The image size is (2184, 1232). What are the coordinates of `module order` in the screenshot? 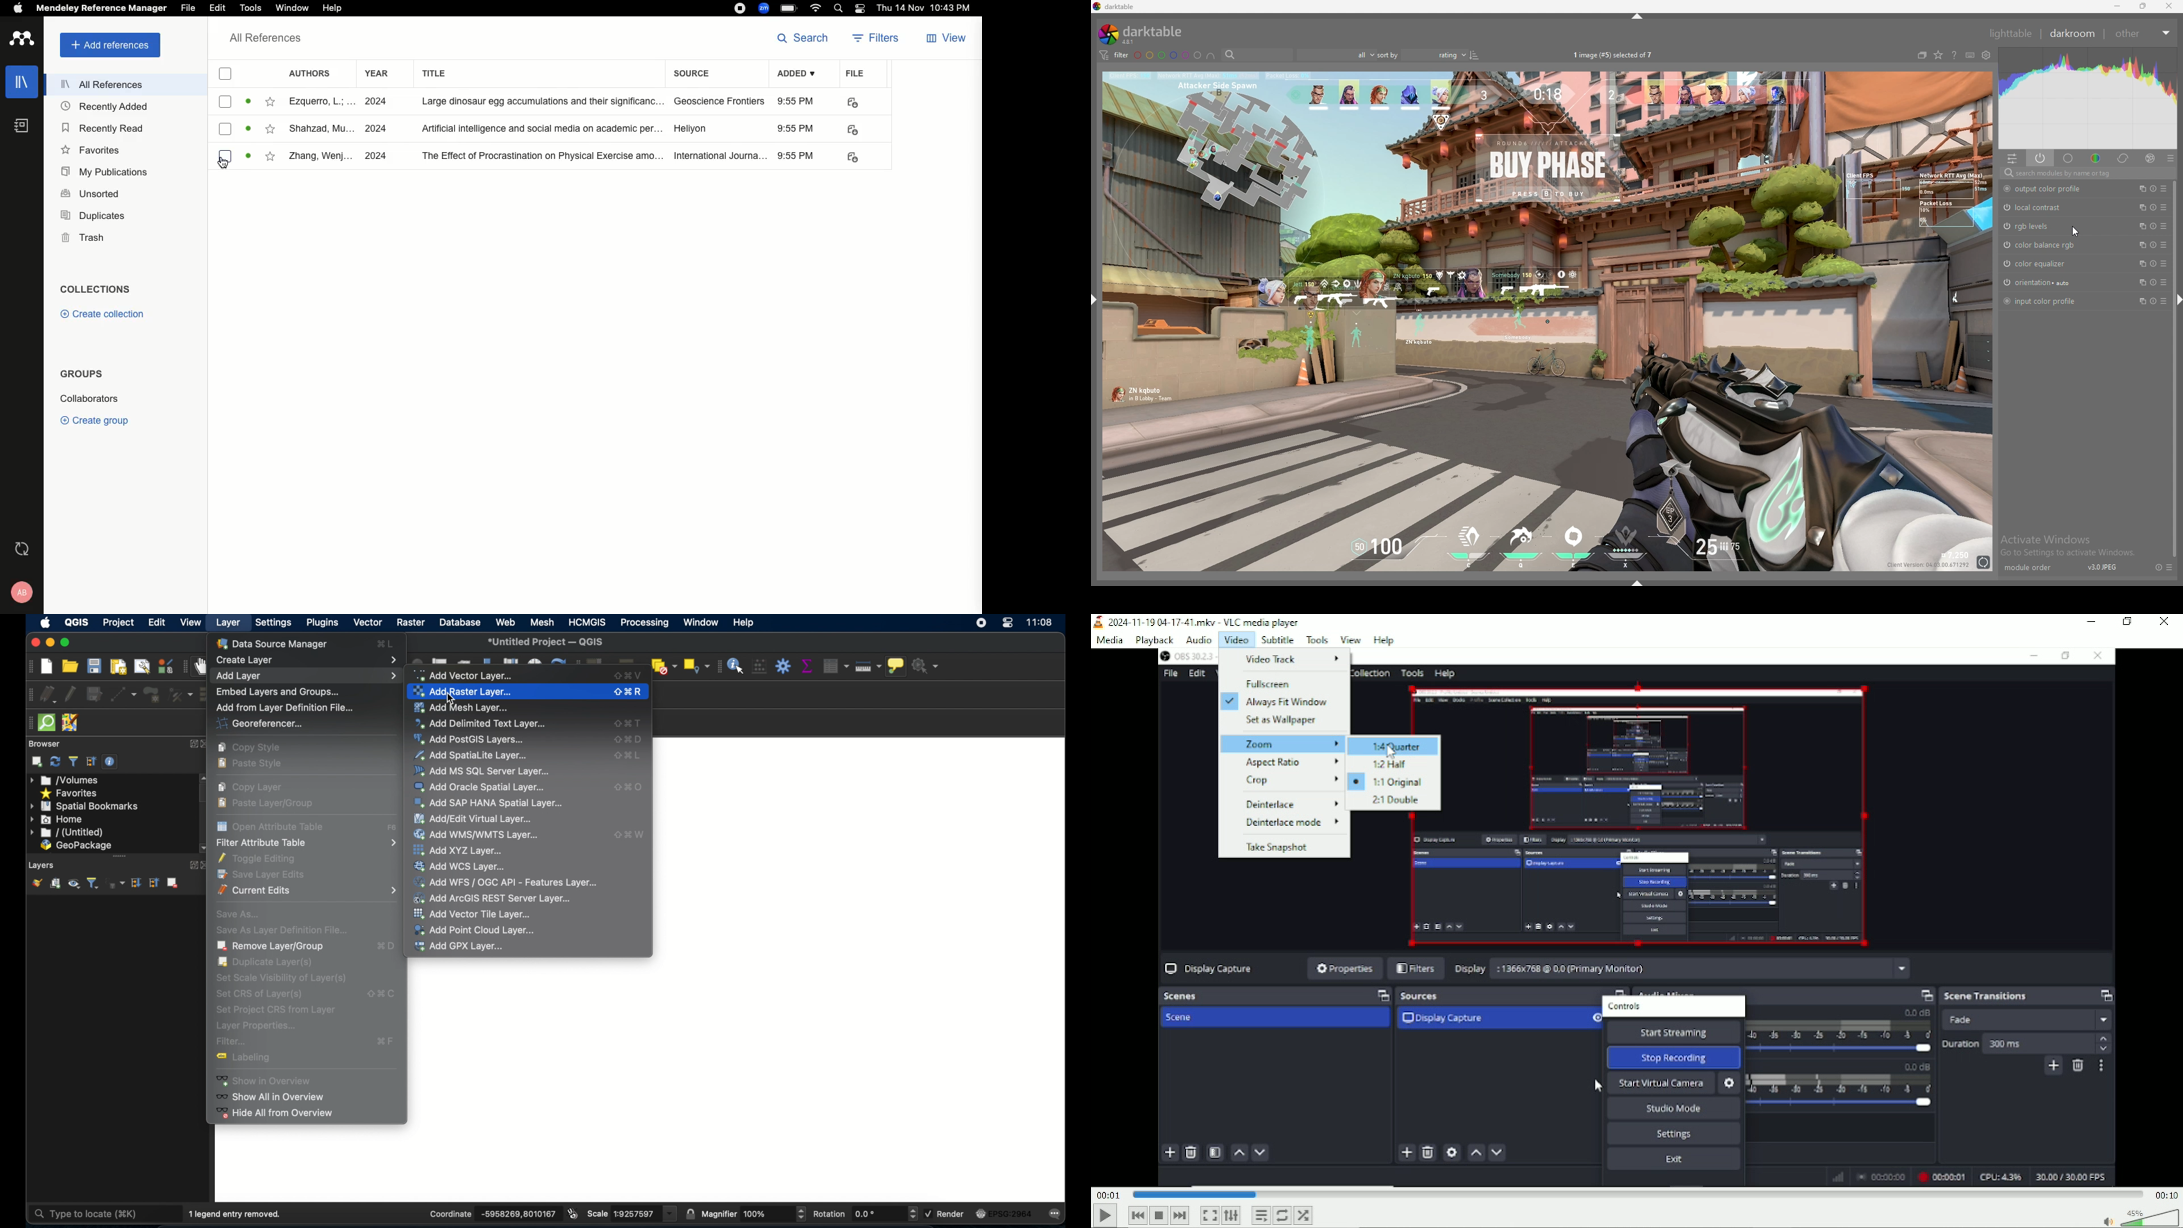 It's located at (2027, 569).